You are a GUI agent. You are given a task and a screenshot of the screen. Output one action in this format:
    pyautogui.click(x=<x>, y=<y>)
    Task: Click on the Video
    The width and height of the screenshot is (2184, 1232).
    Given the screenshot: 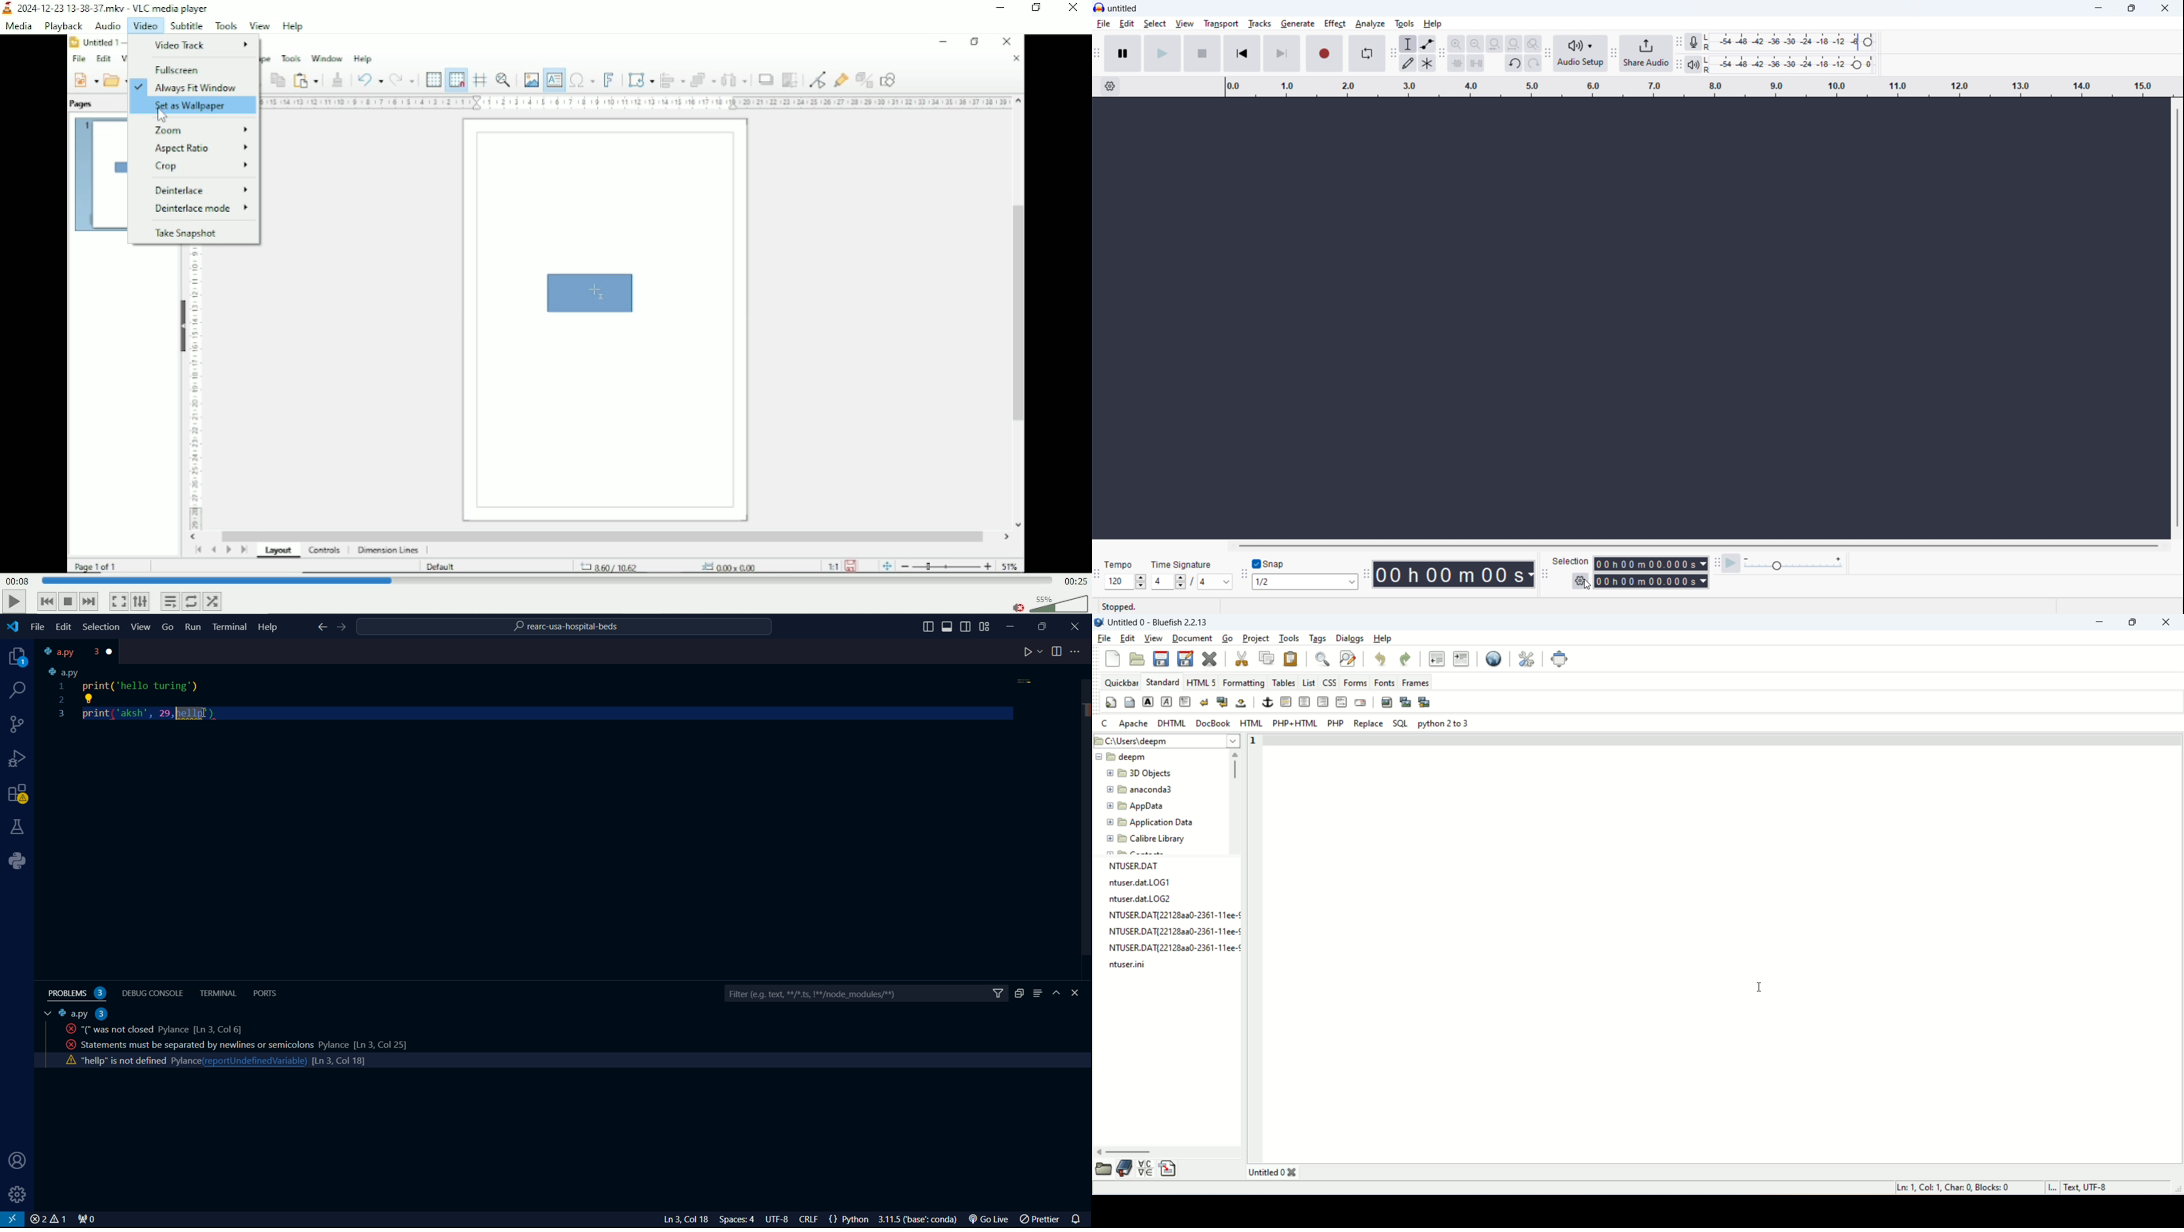 What is the action you would take?
    pyautogui.click(x=652, y=309)
    